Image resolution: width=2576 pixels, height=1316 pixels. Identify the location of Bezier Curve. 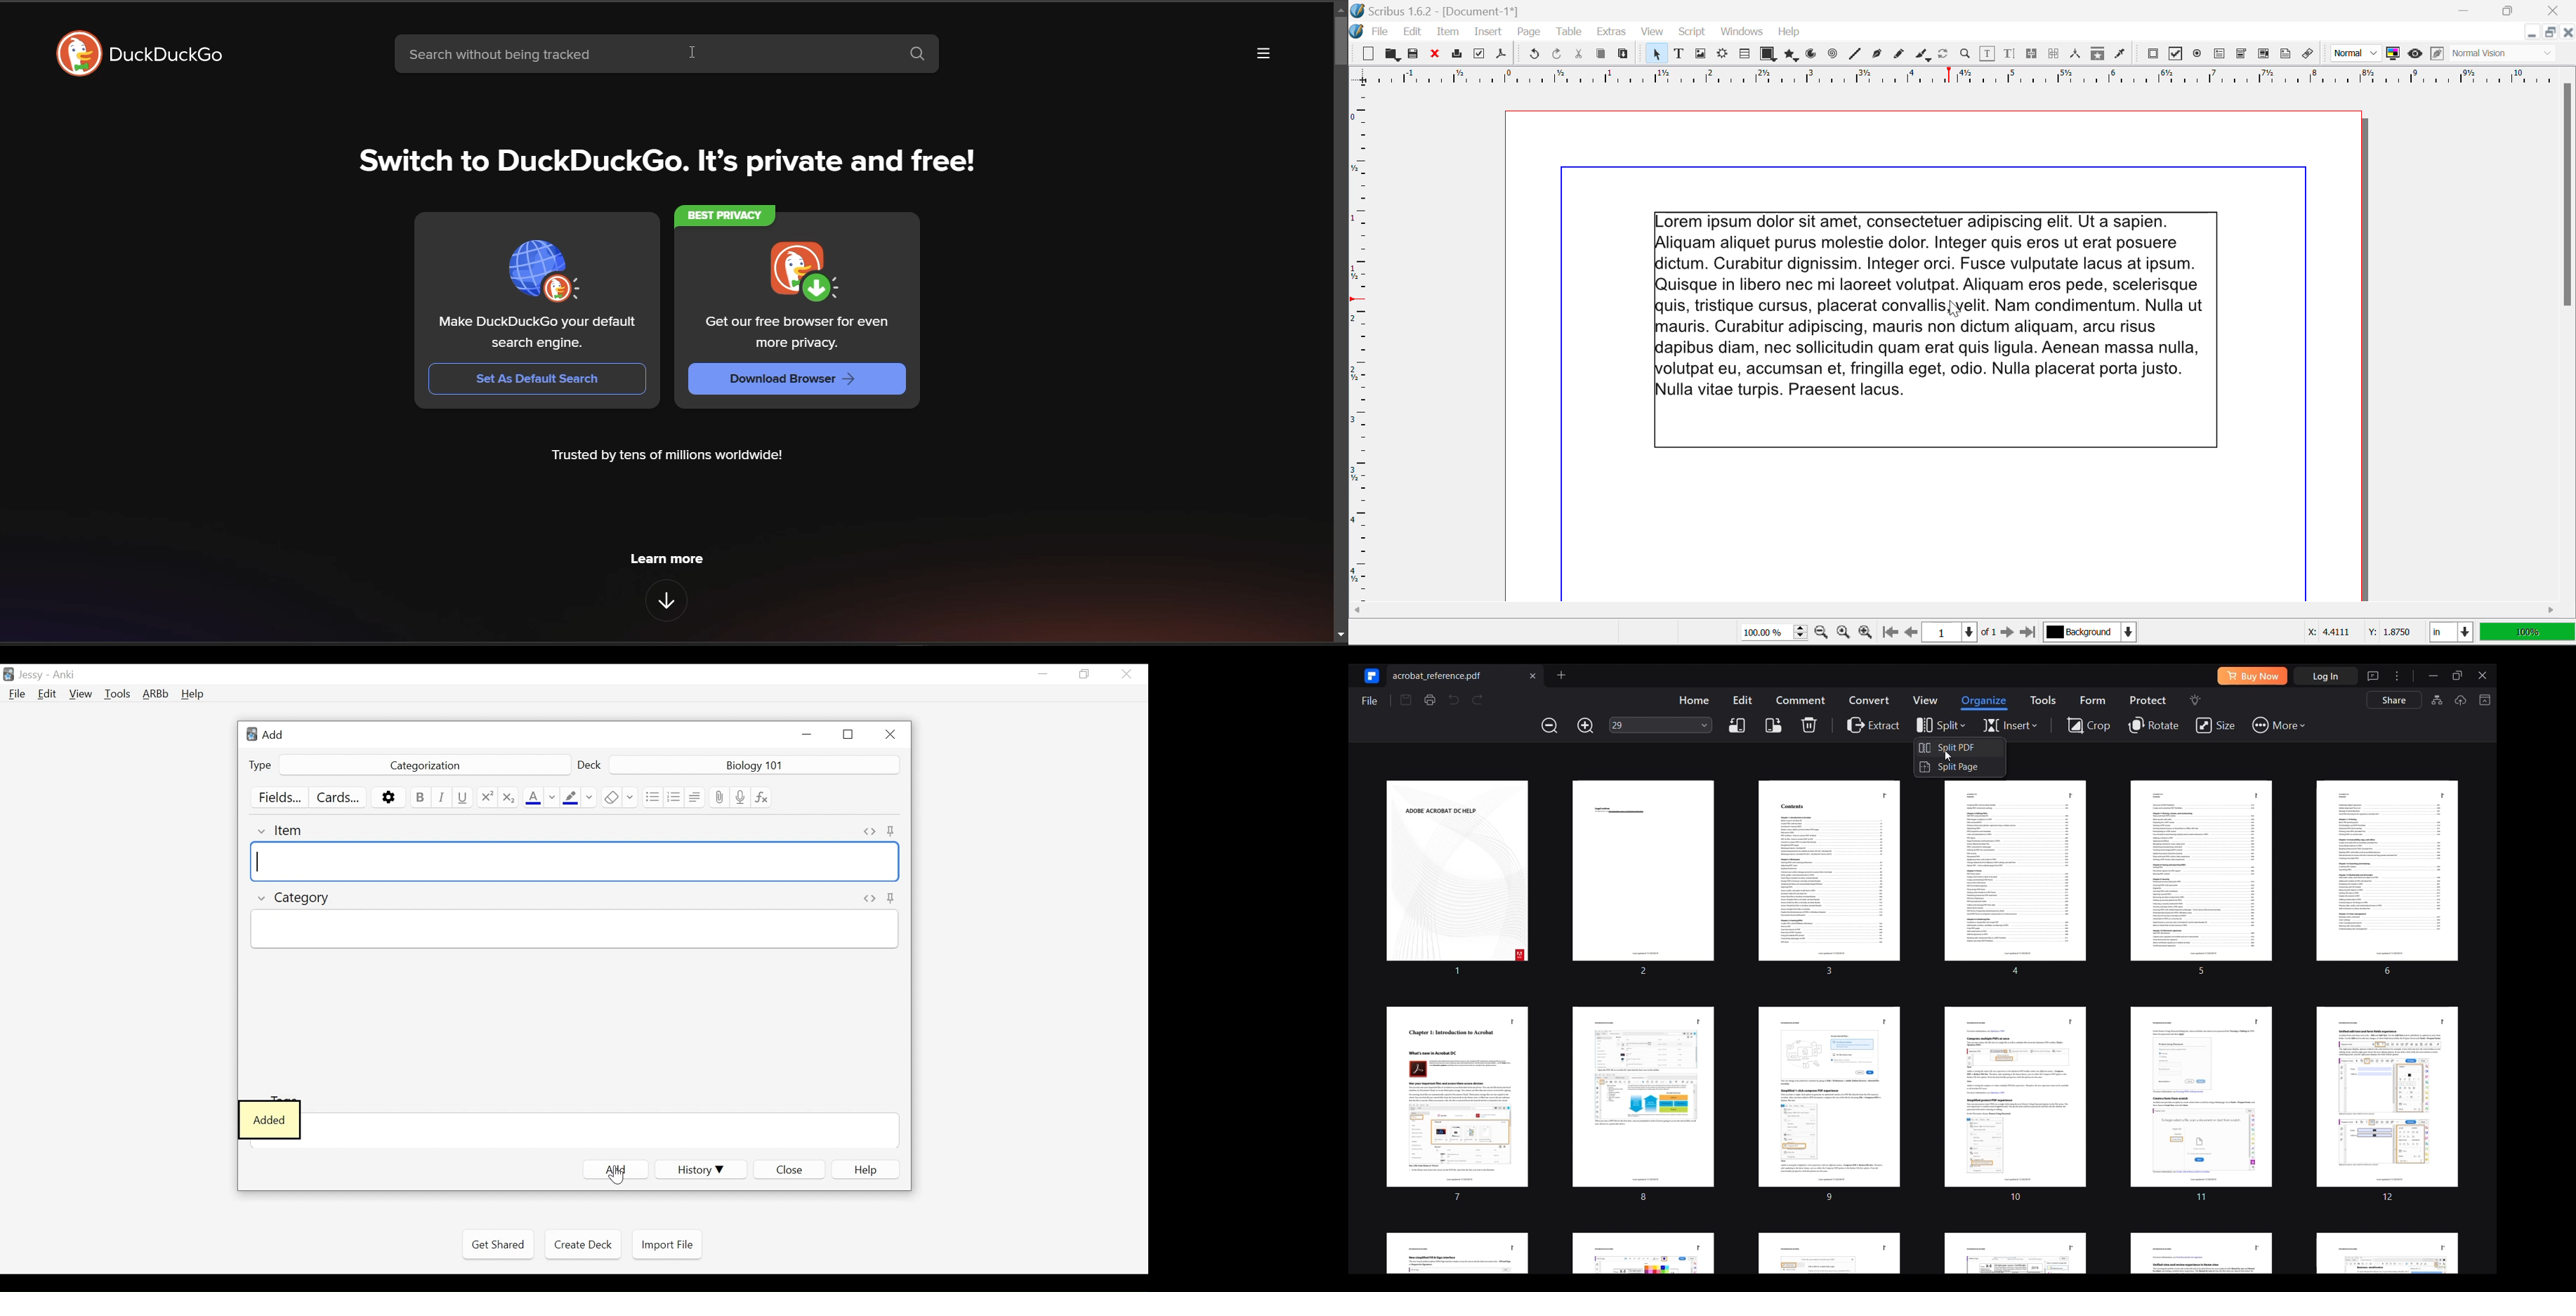
(1877, 56).